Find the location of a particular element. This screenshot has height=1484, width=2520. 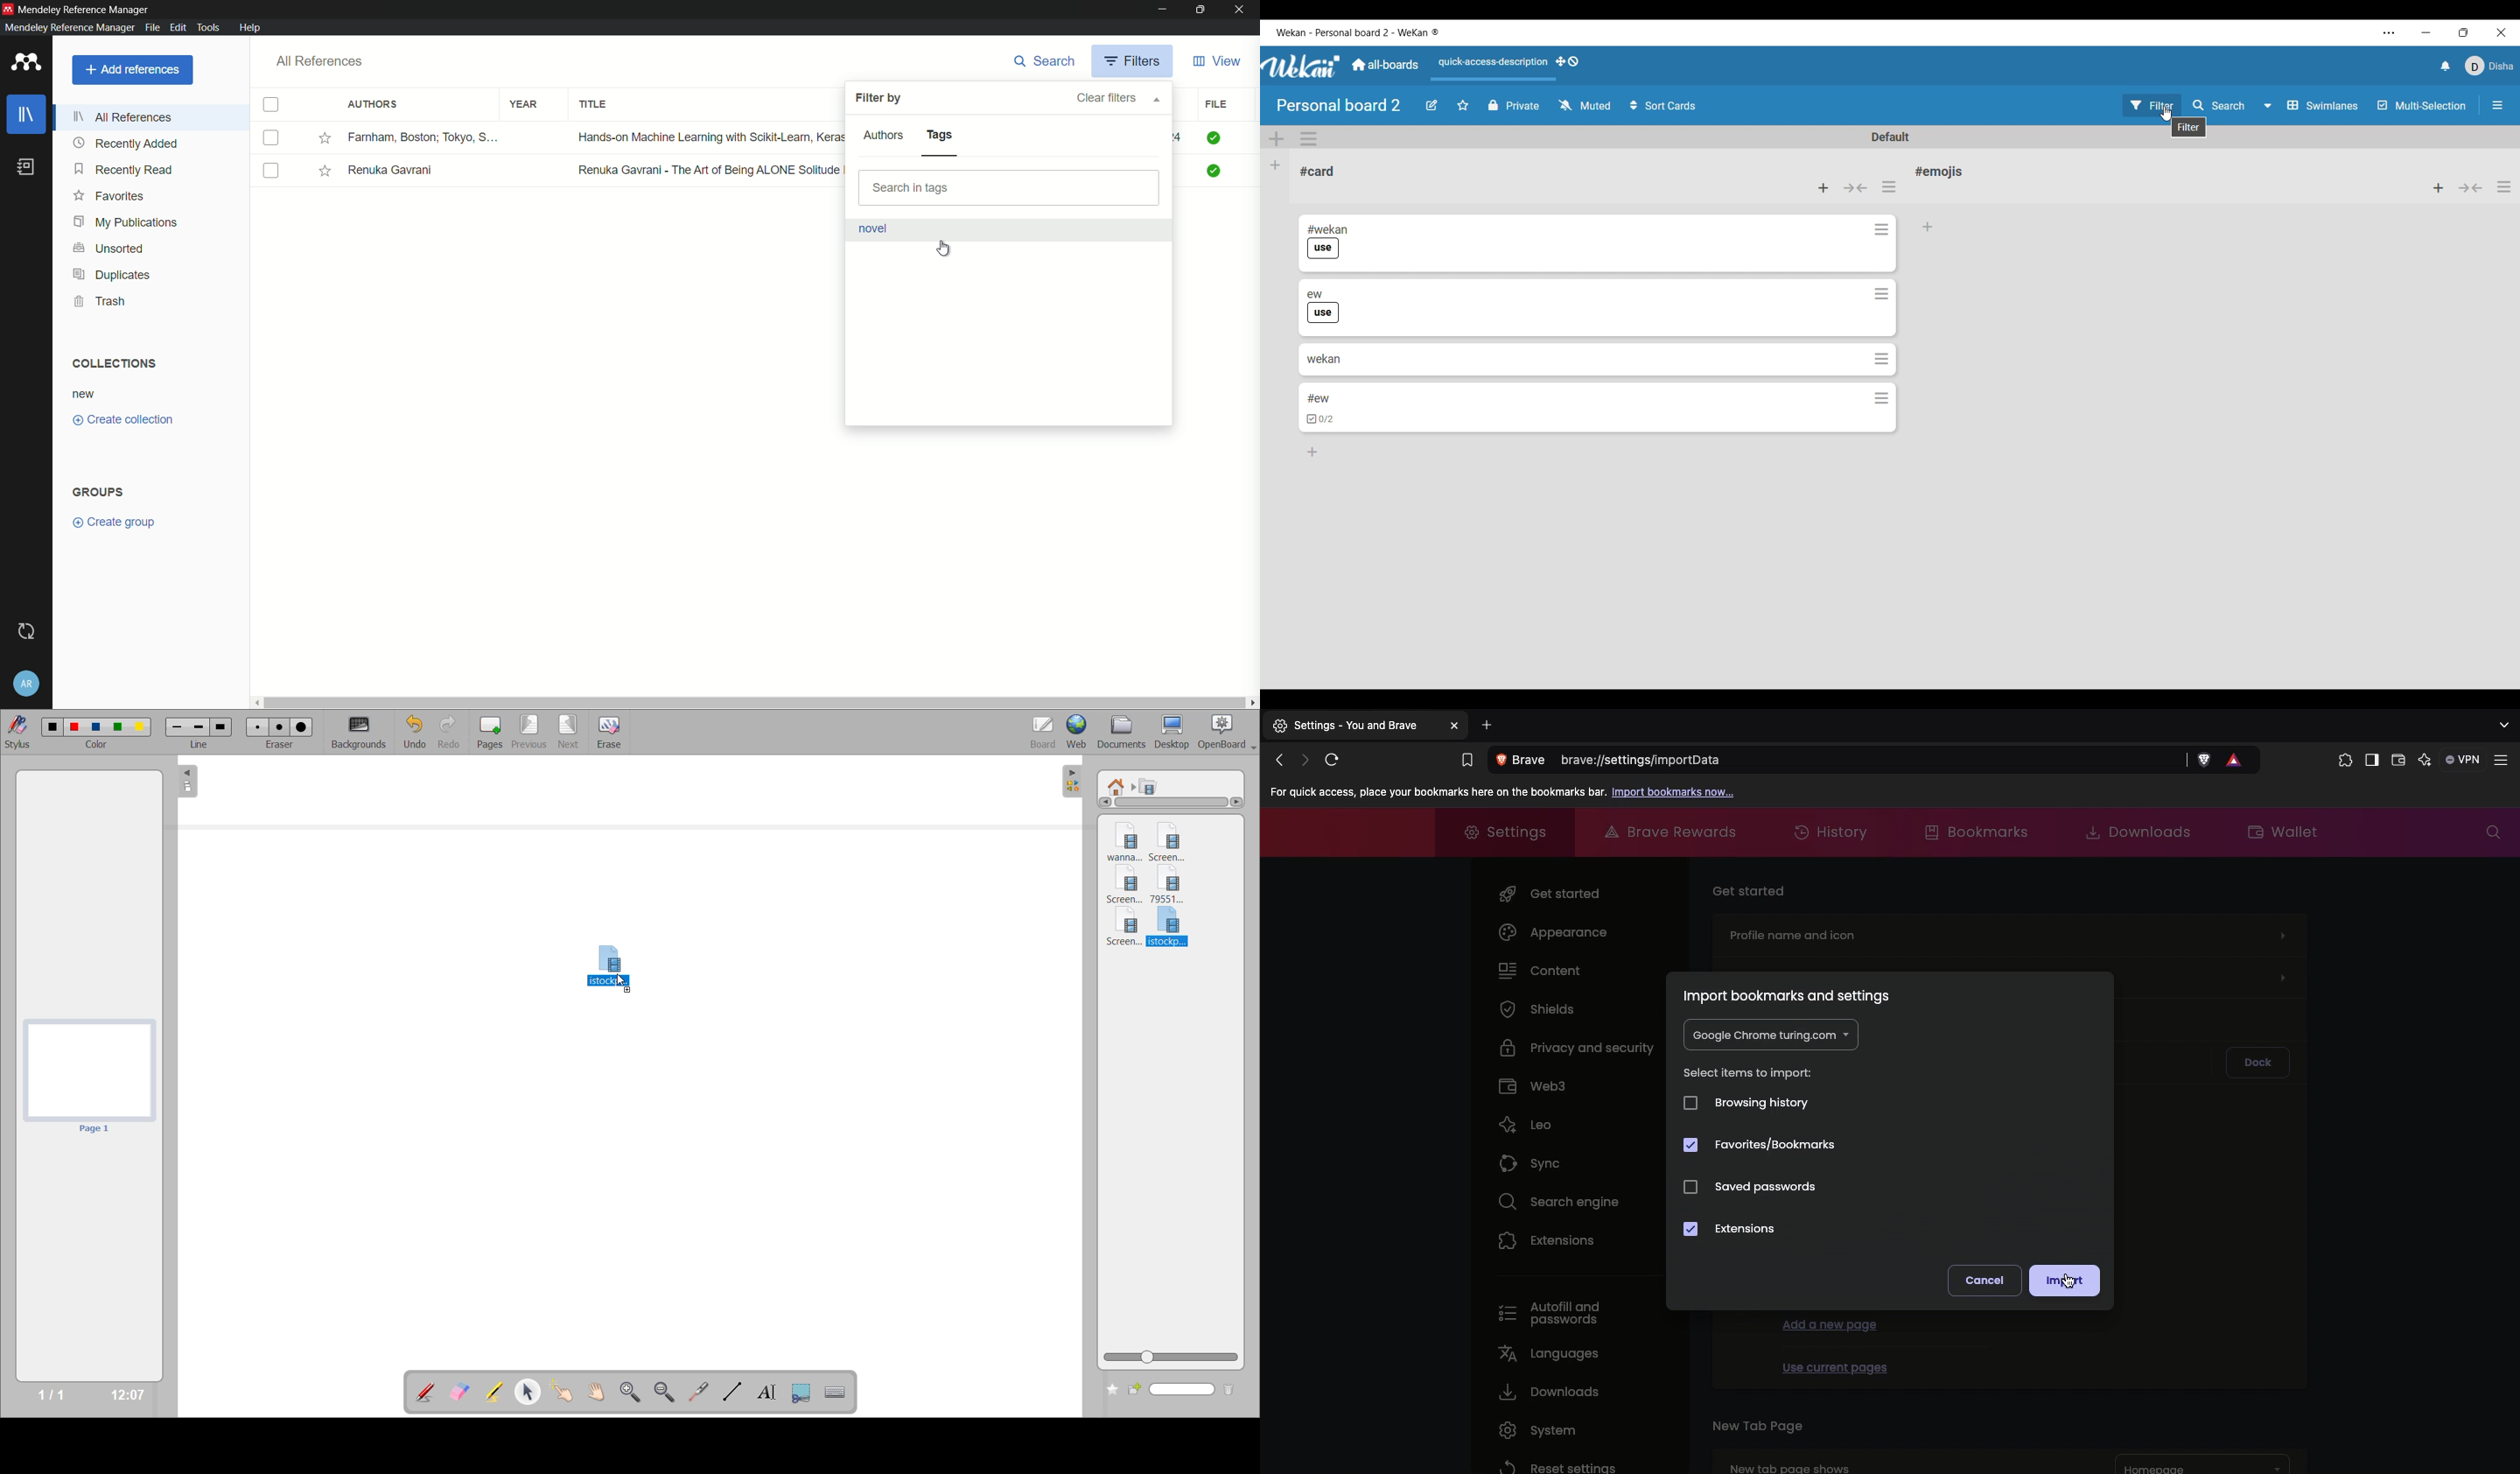

file menu is located at coordinates (152, 28).